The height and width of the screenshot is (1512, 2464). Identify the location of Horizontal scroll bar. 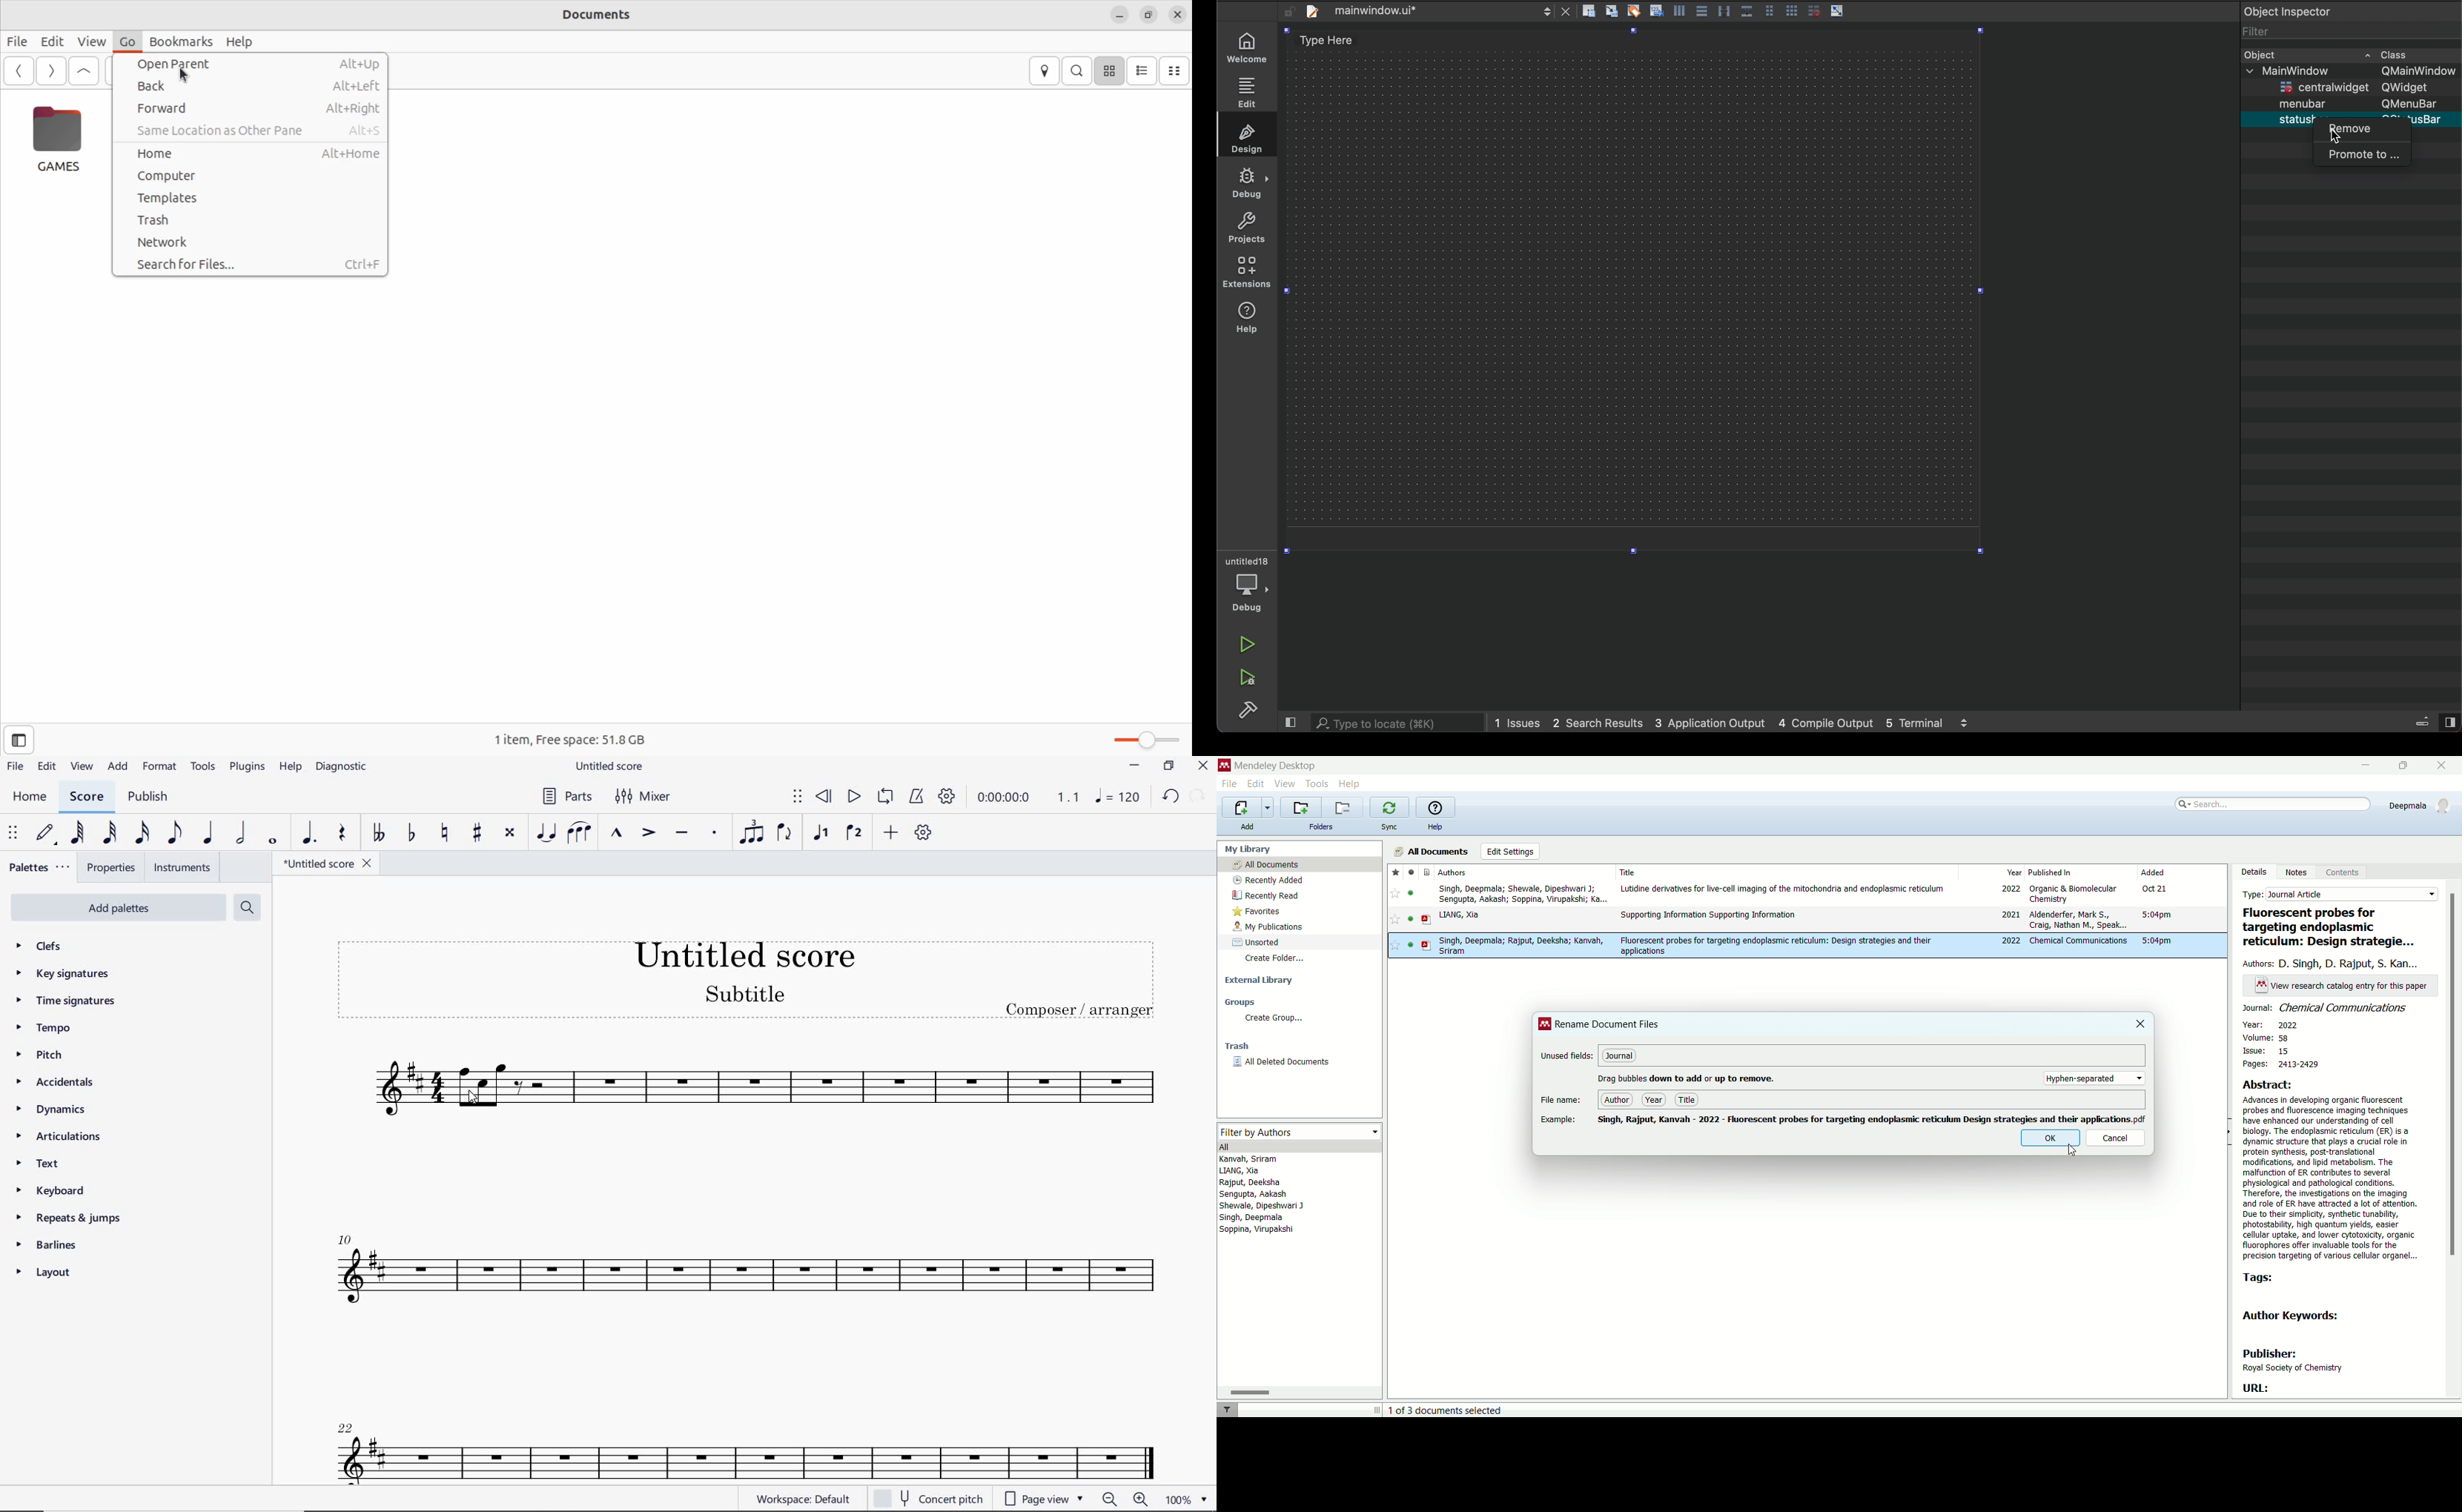
(1300, 1392).